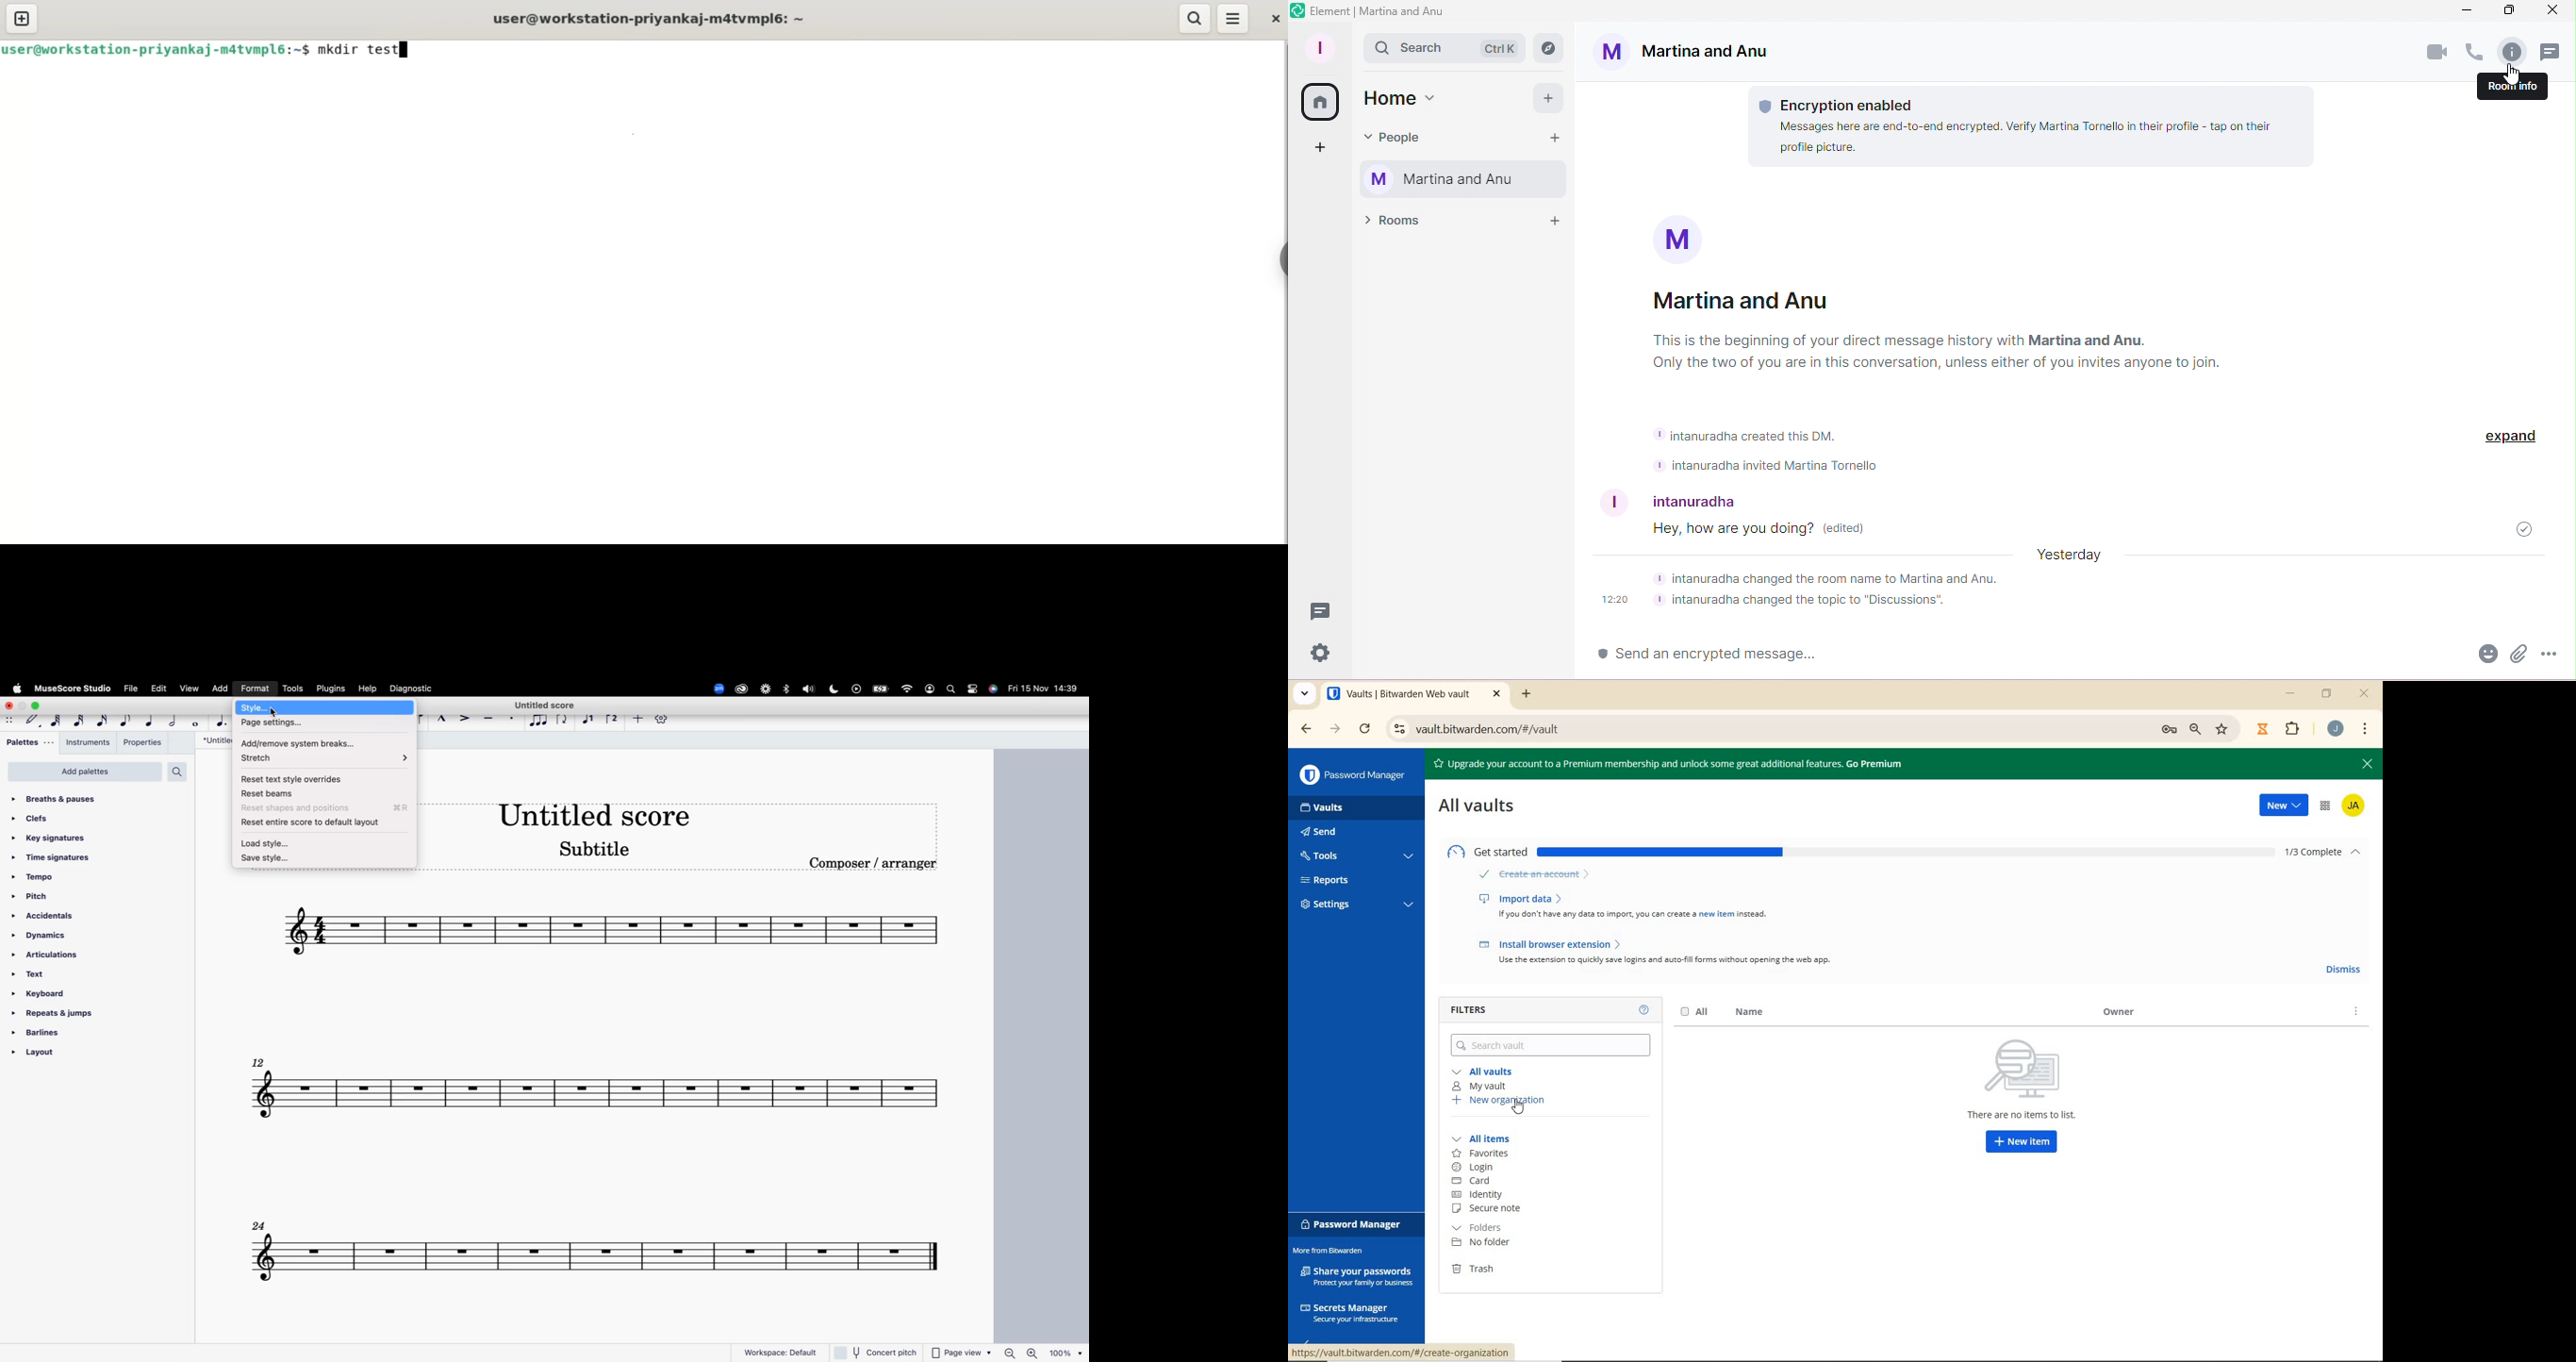 Image resolution: width=2576 pixels, height=1372 pixels. I want to click on share your passwords, so click(1358, 1275).